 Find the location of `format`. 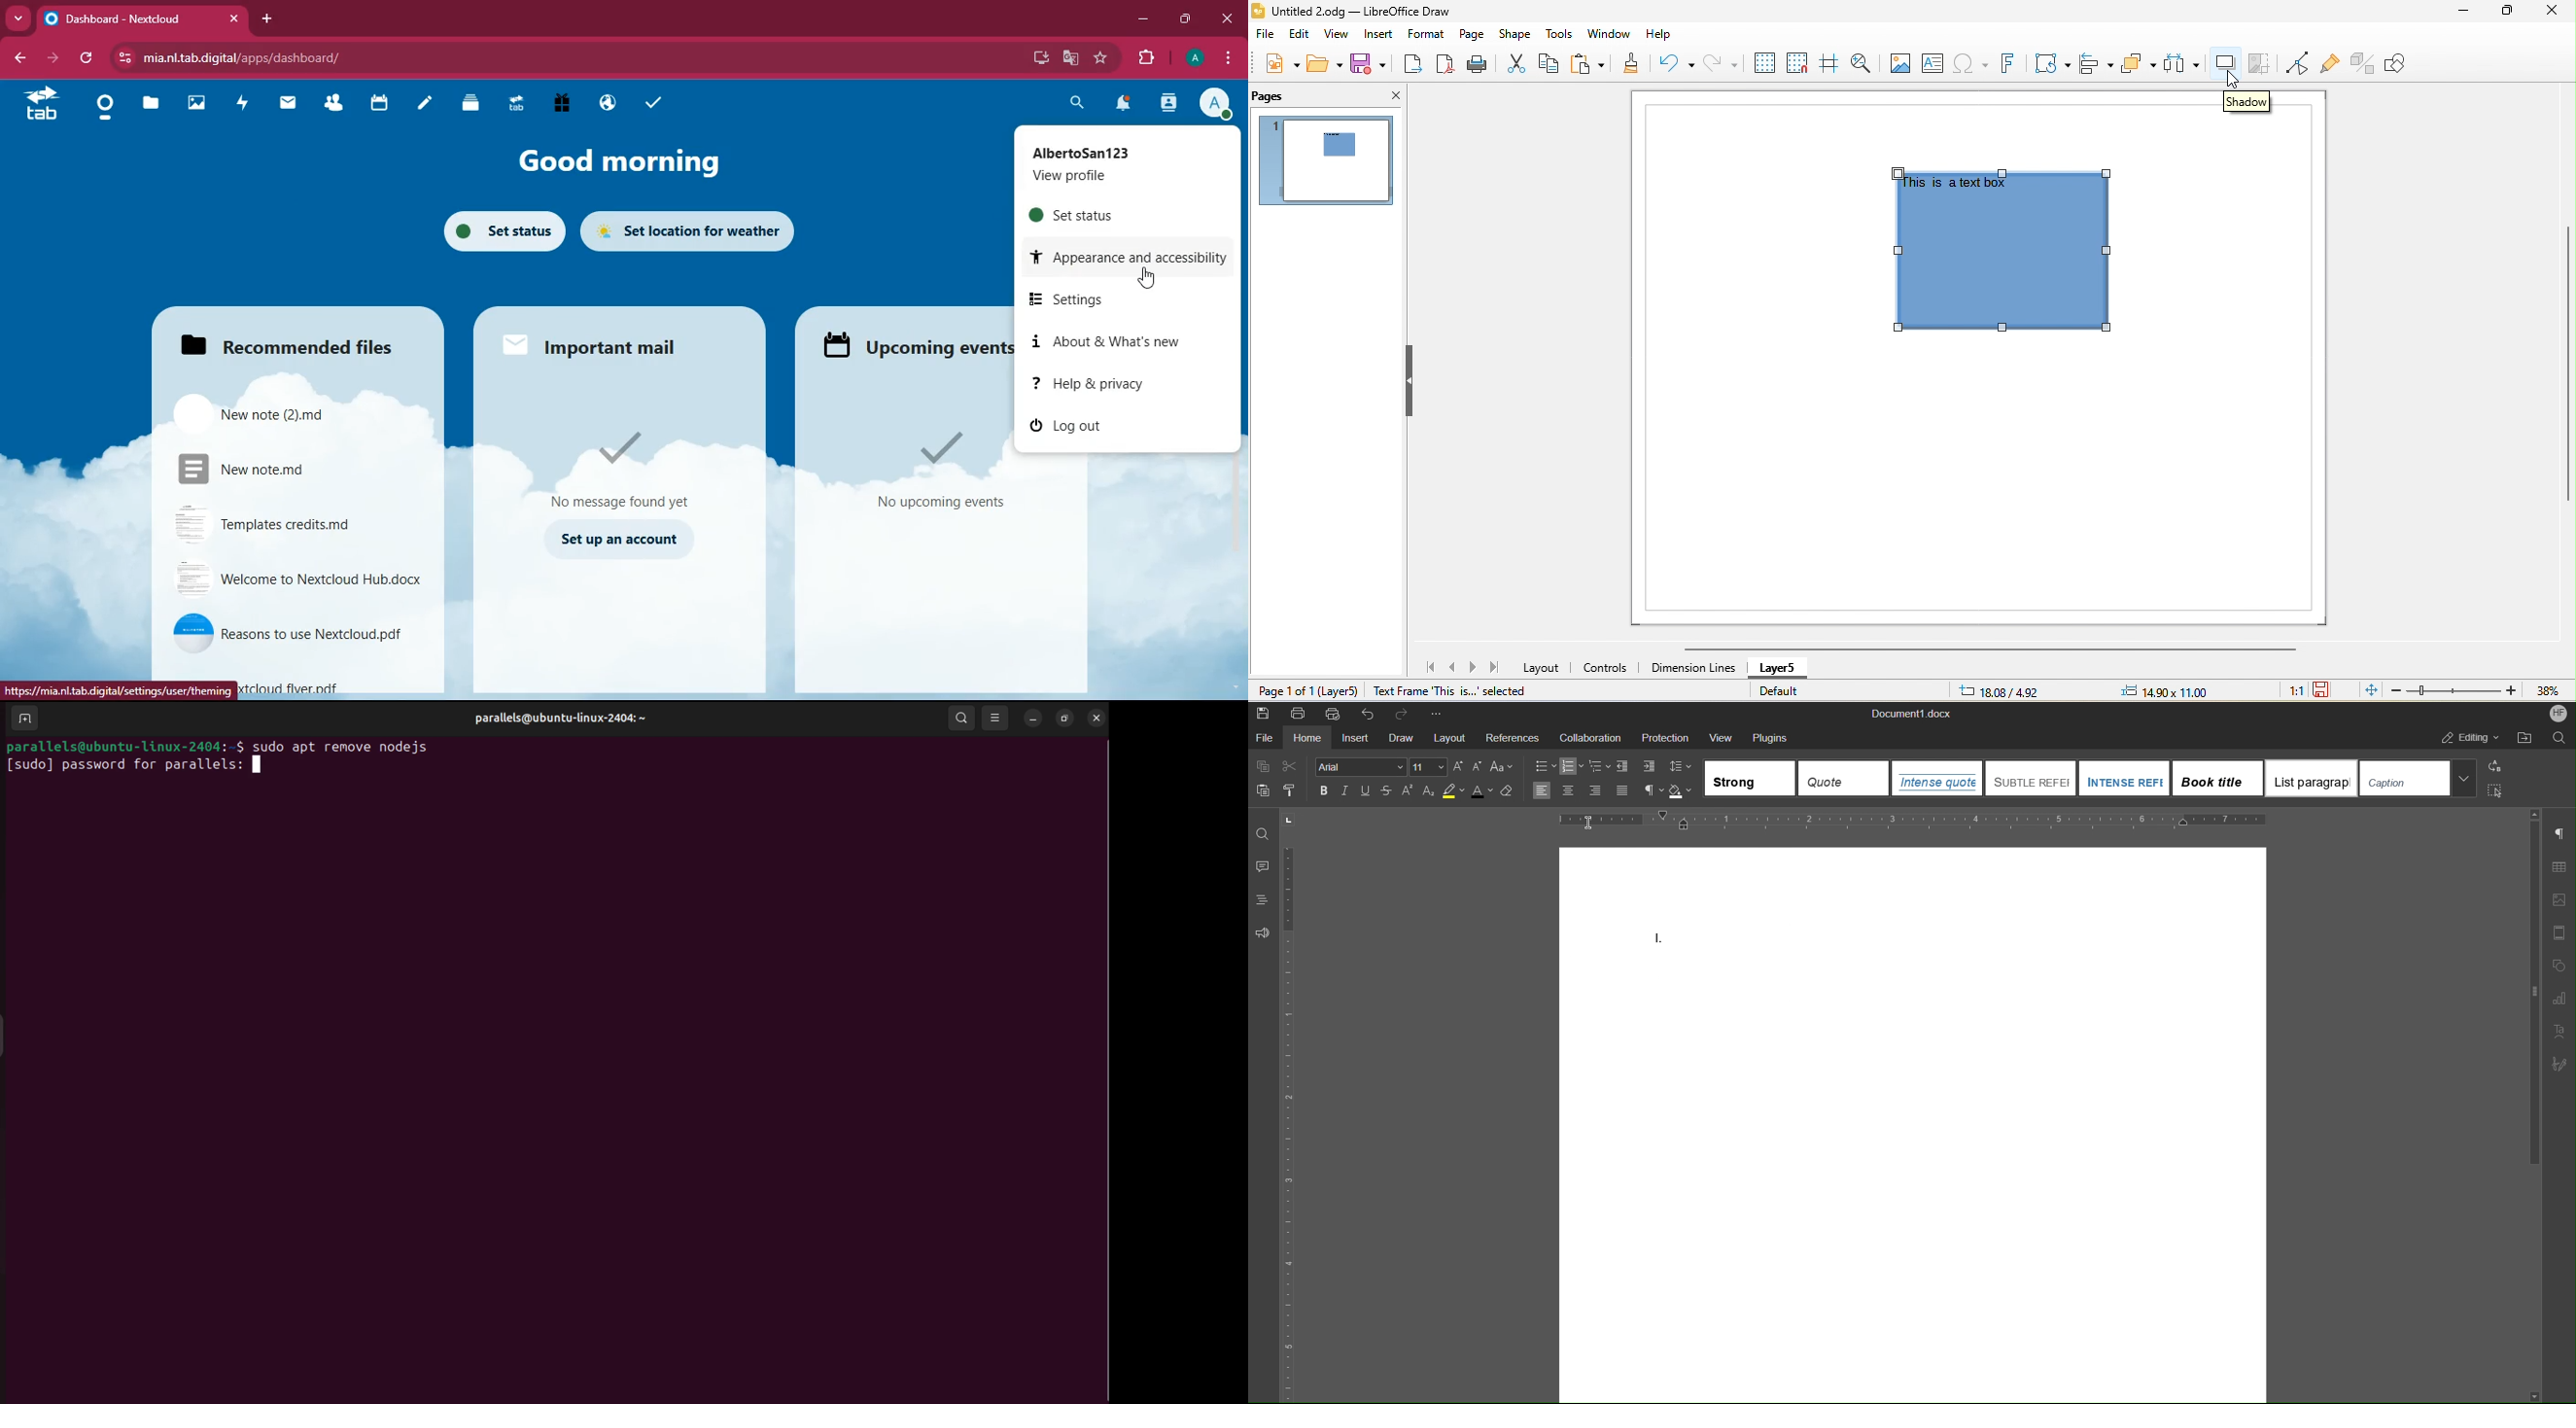

format is located at coordinates (1424, 36).